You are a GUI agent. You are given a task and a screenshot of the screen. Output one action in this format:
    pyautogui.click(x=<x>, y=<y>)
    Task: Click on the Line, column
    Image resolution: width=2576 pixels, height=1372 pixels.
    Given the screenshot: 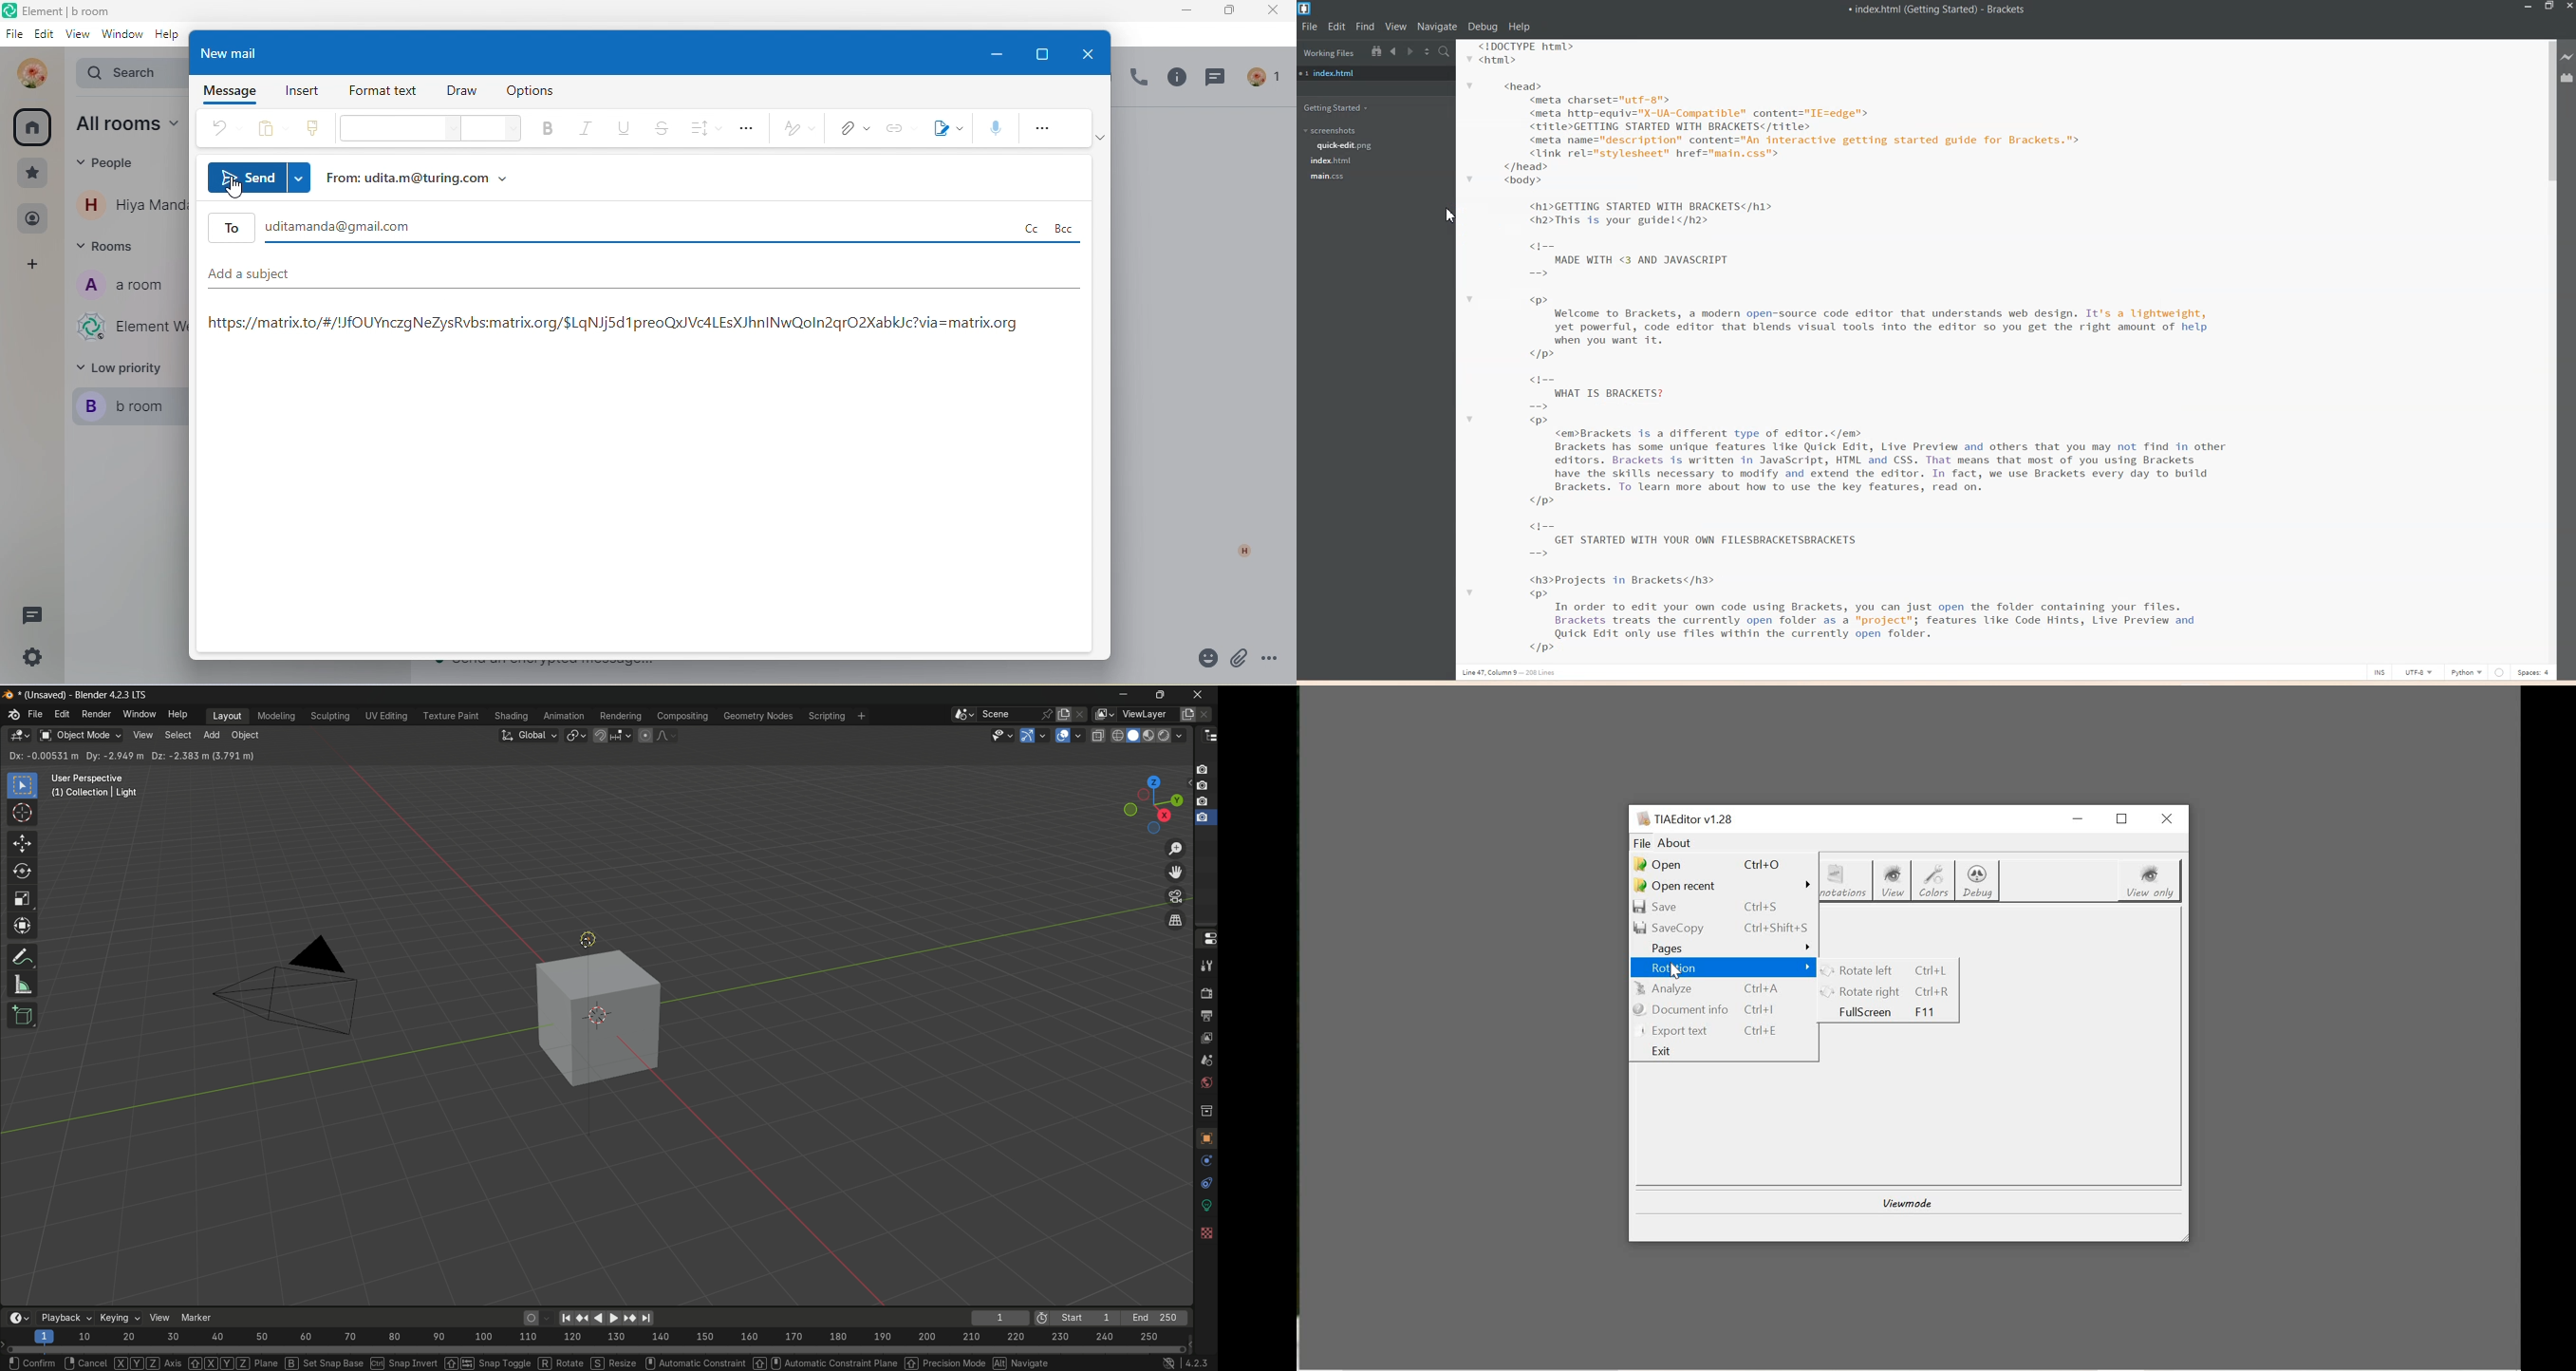 What is the action you would take?
    pyautogui.click(x=1512, y=674)
    